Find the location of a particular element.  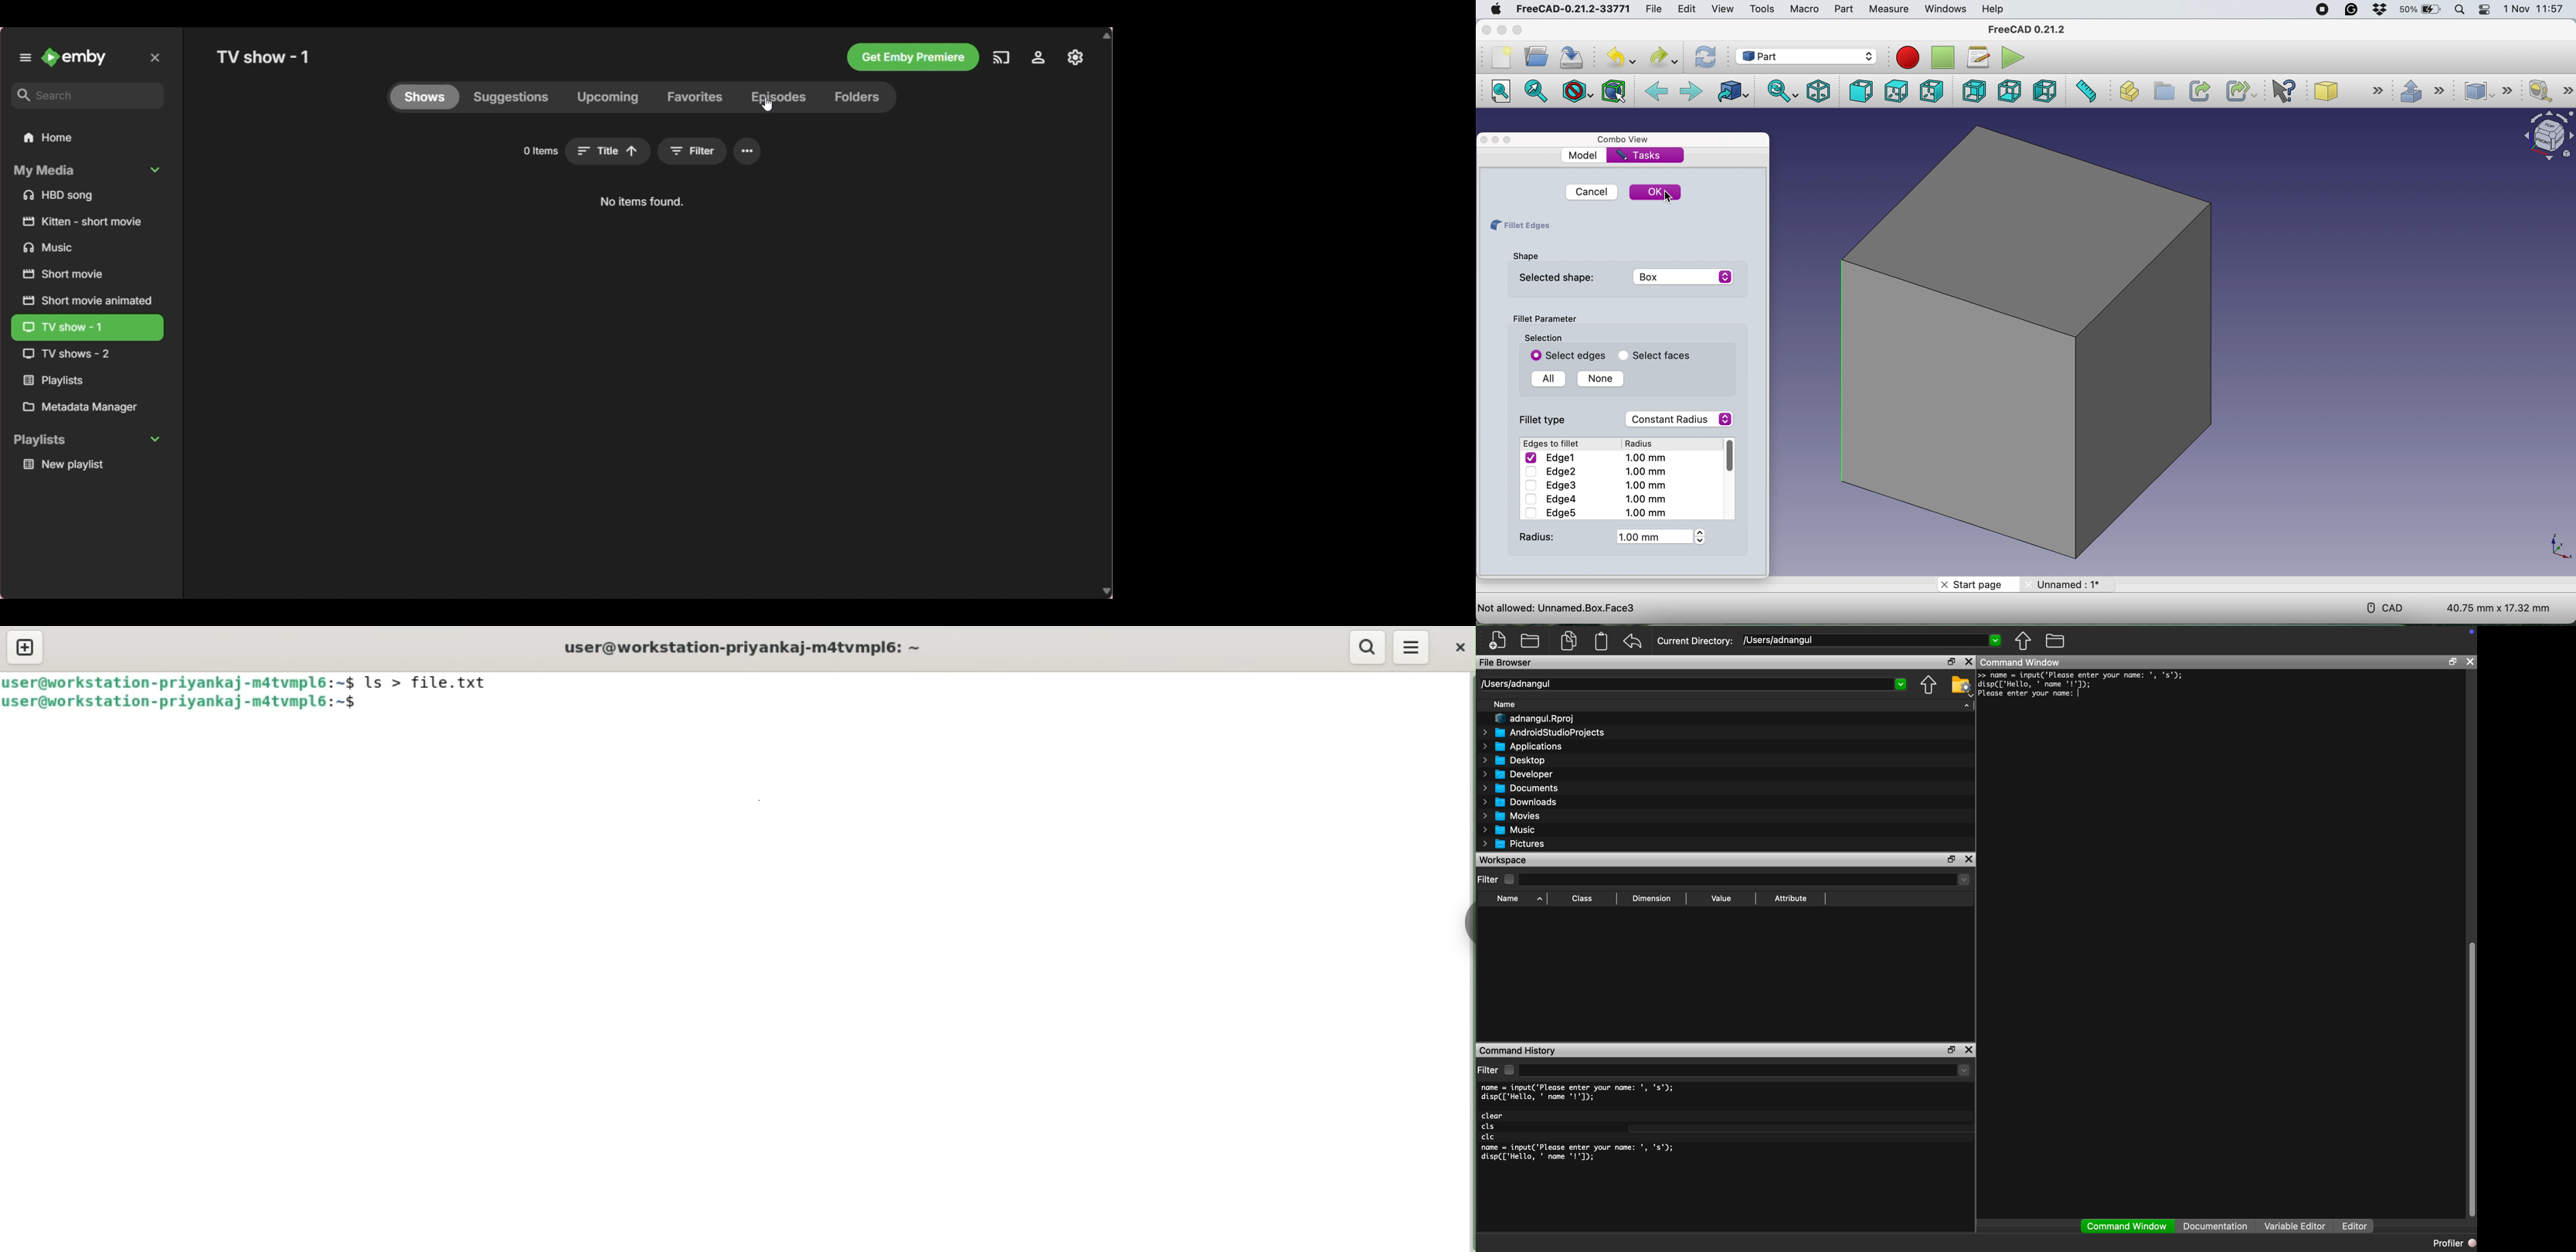

Dimension is located at coordinates (1652, 899).